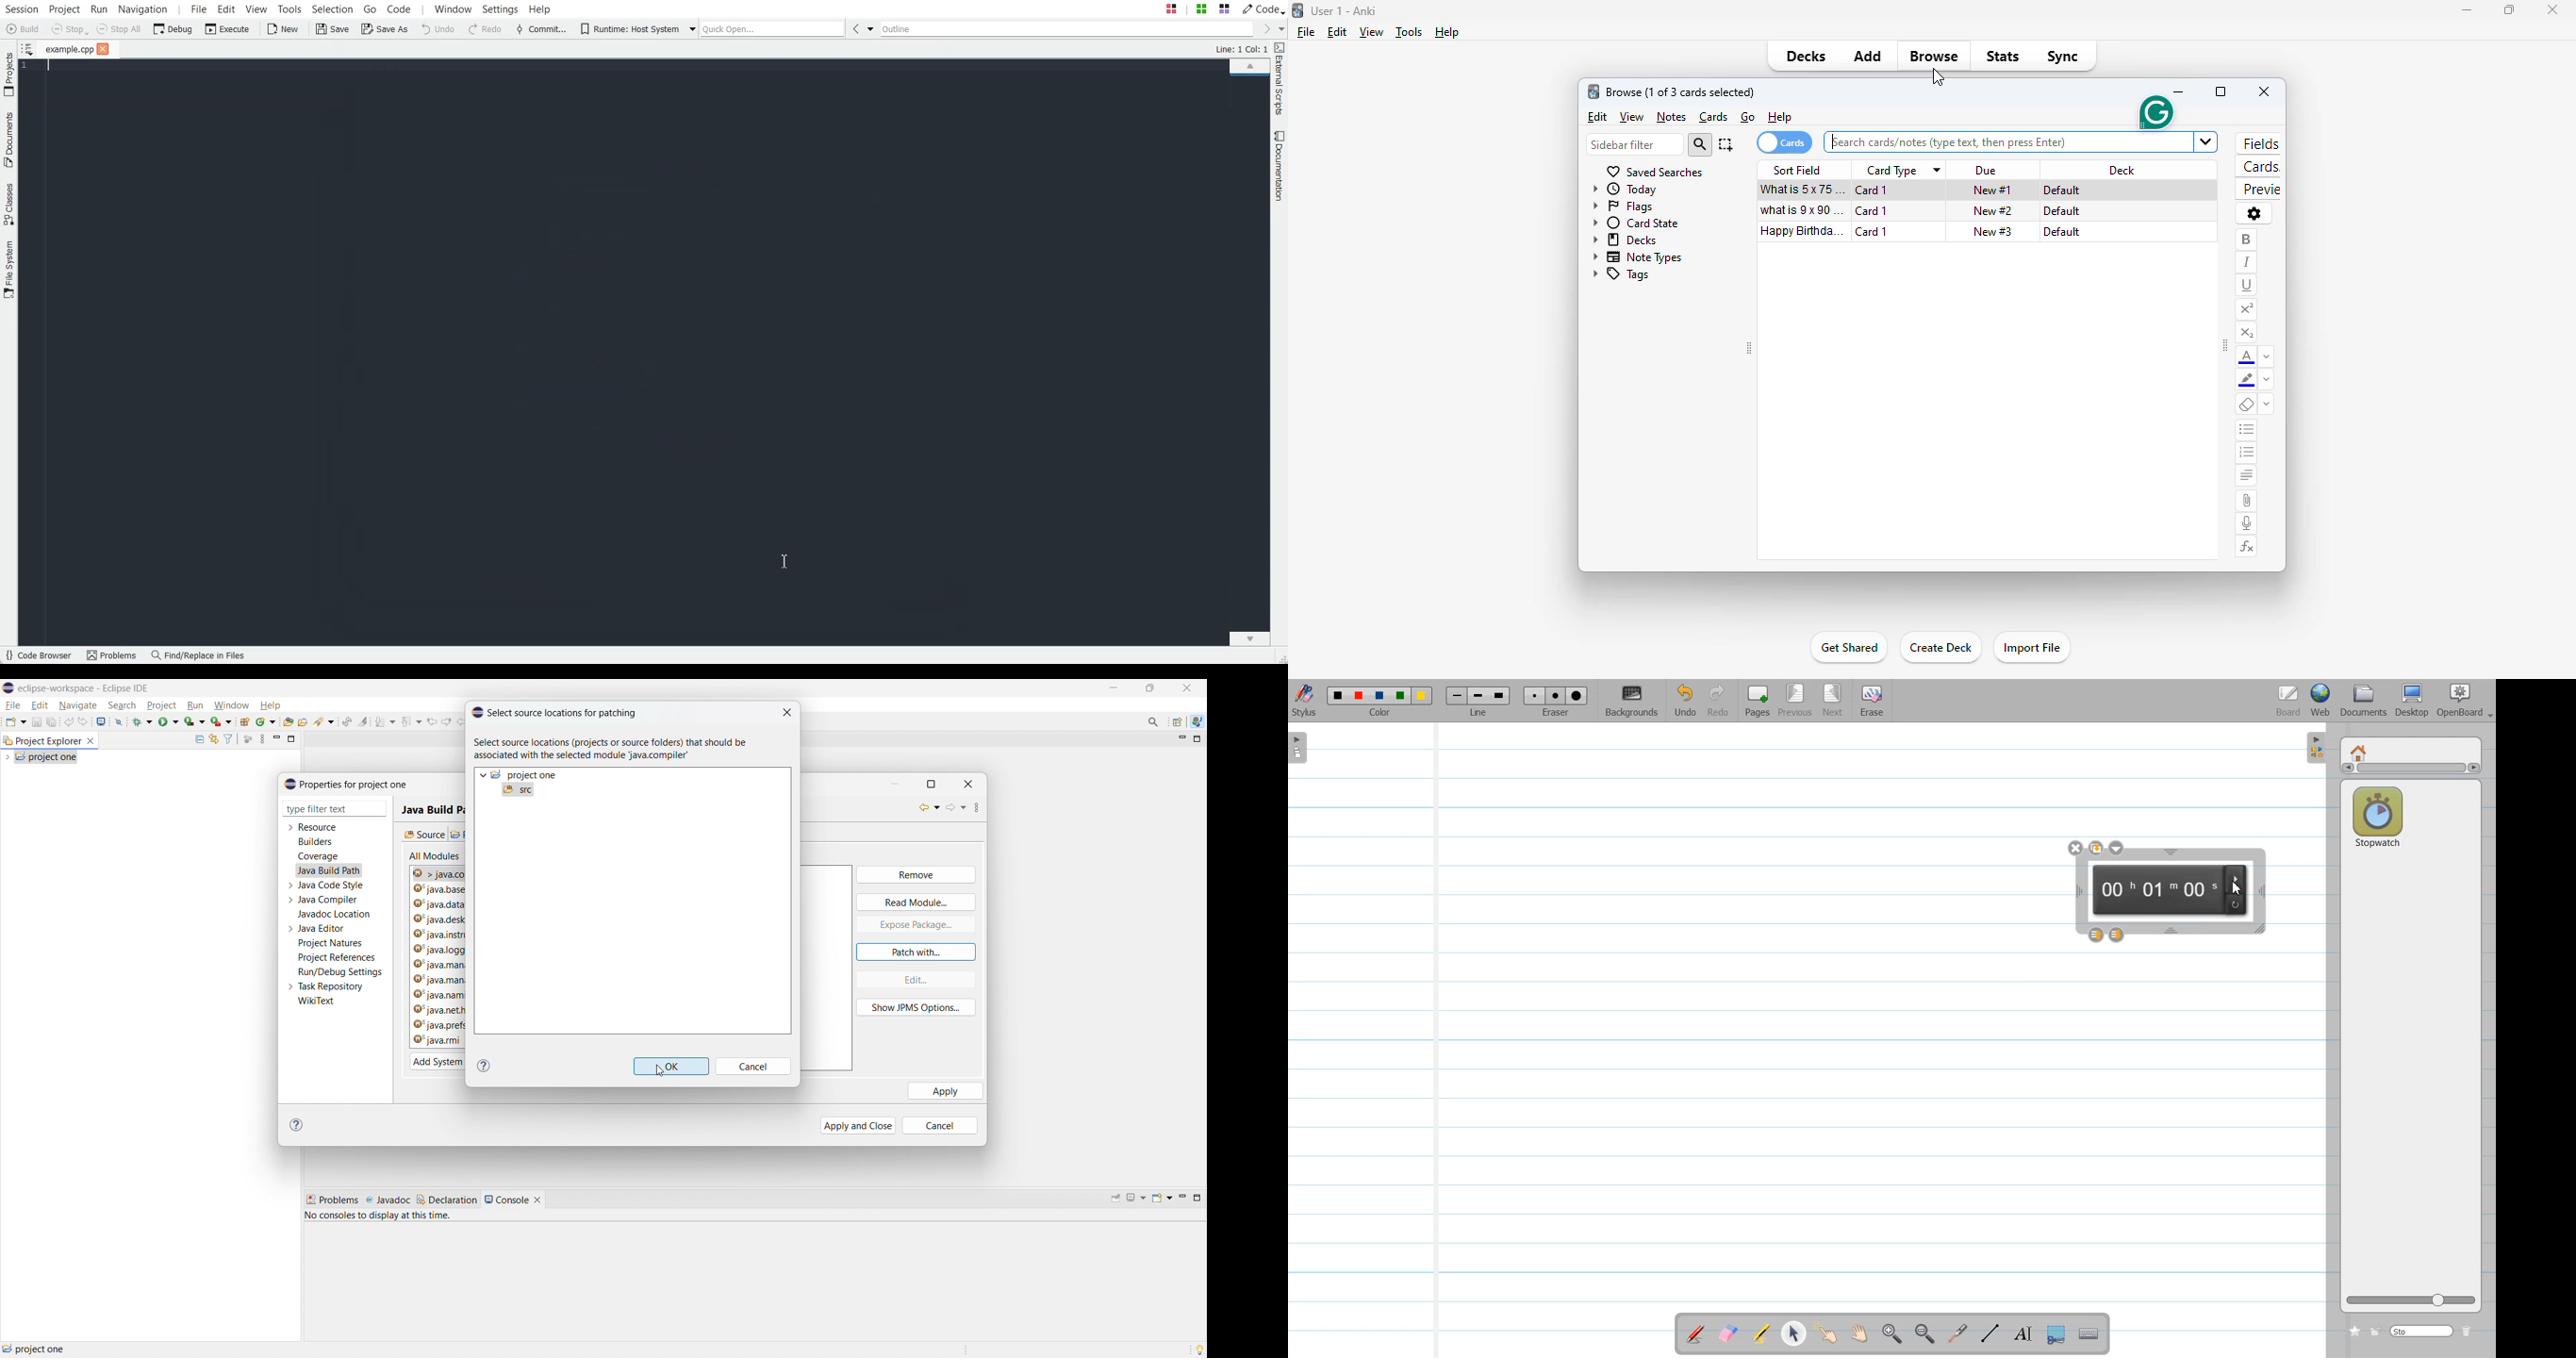  Describe the element at coordinates (2257, 190) in the screenshot. I see `preview` at that location.